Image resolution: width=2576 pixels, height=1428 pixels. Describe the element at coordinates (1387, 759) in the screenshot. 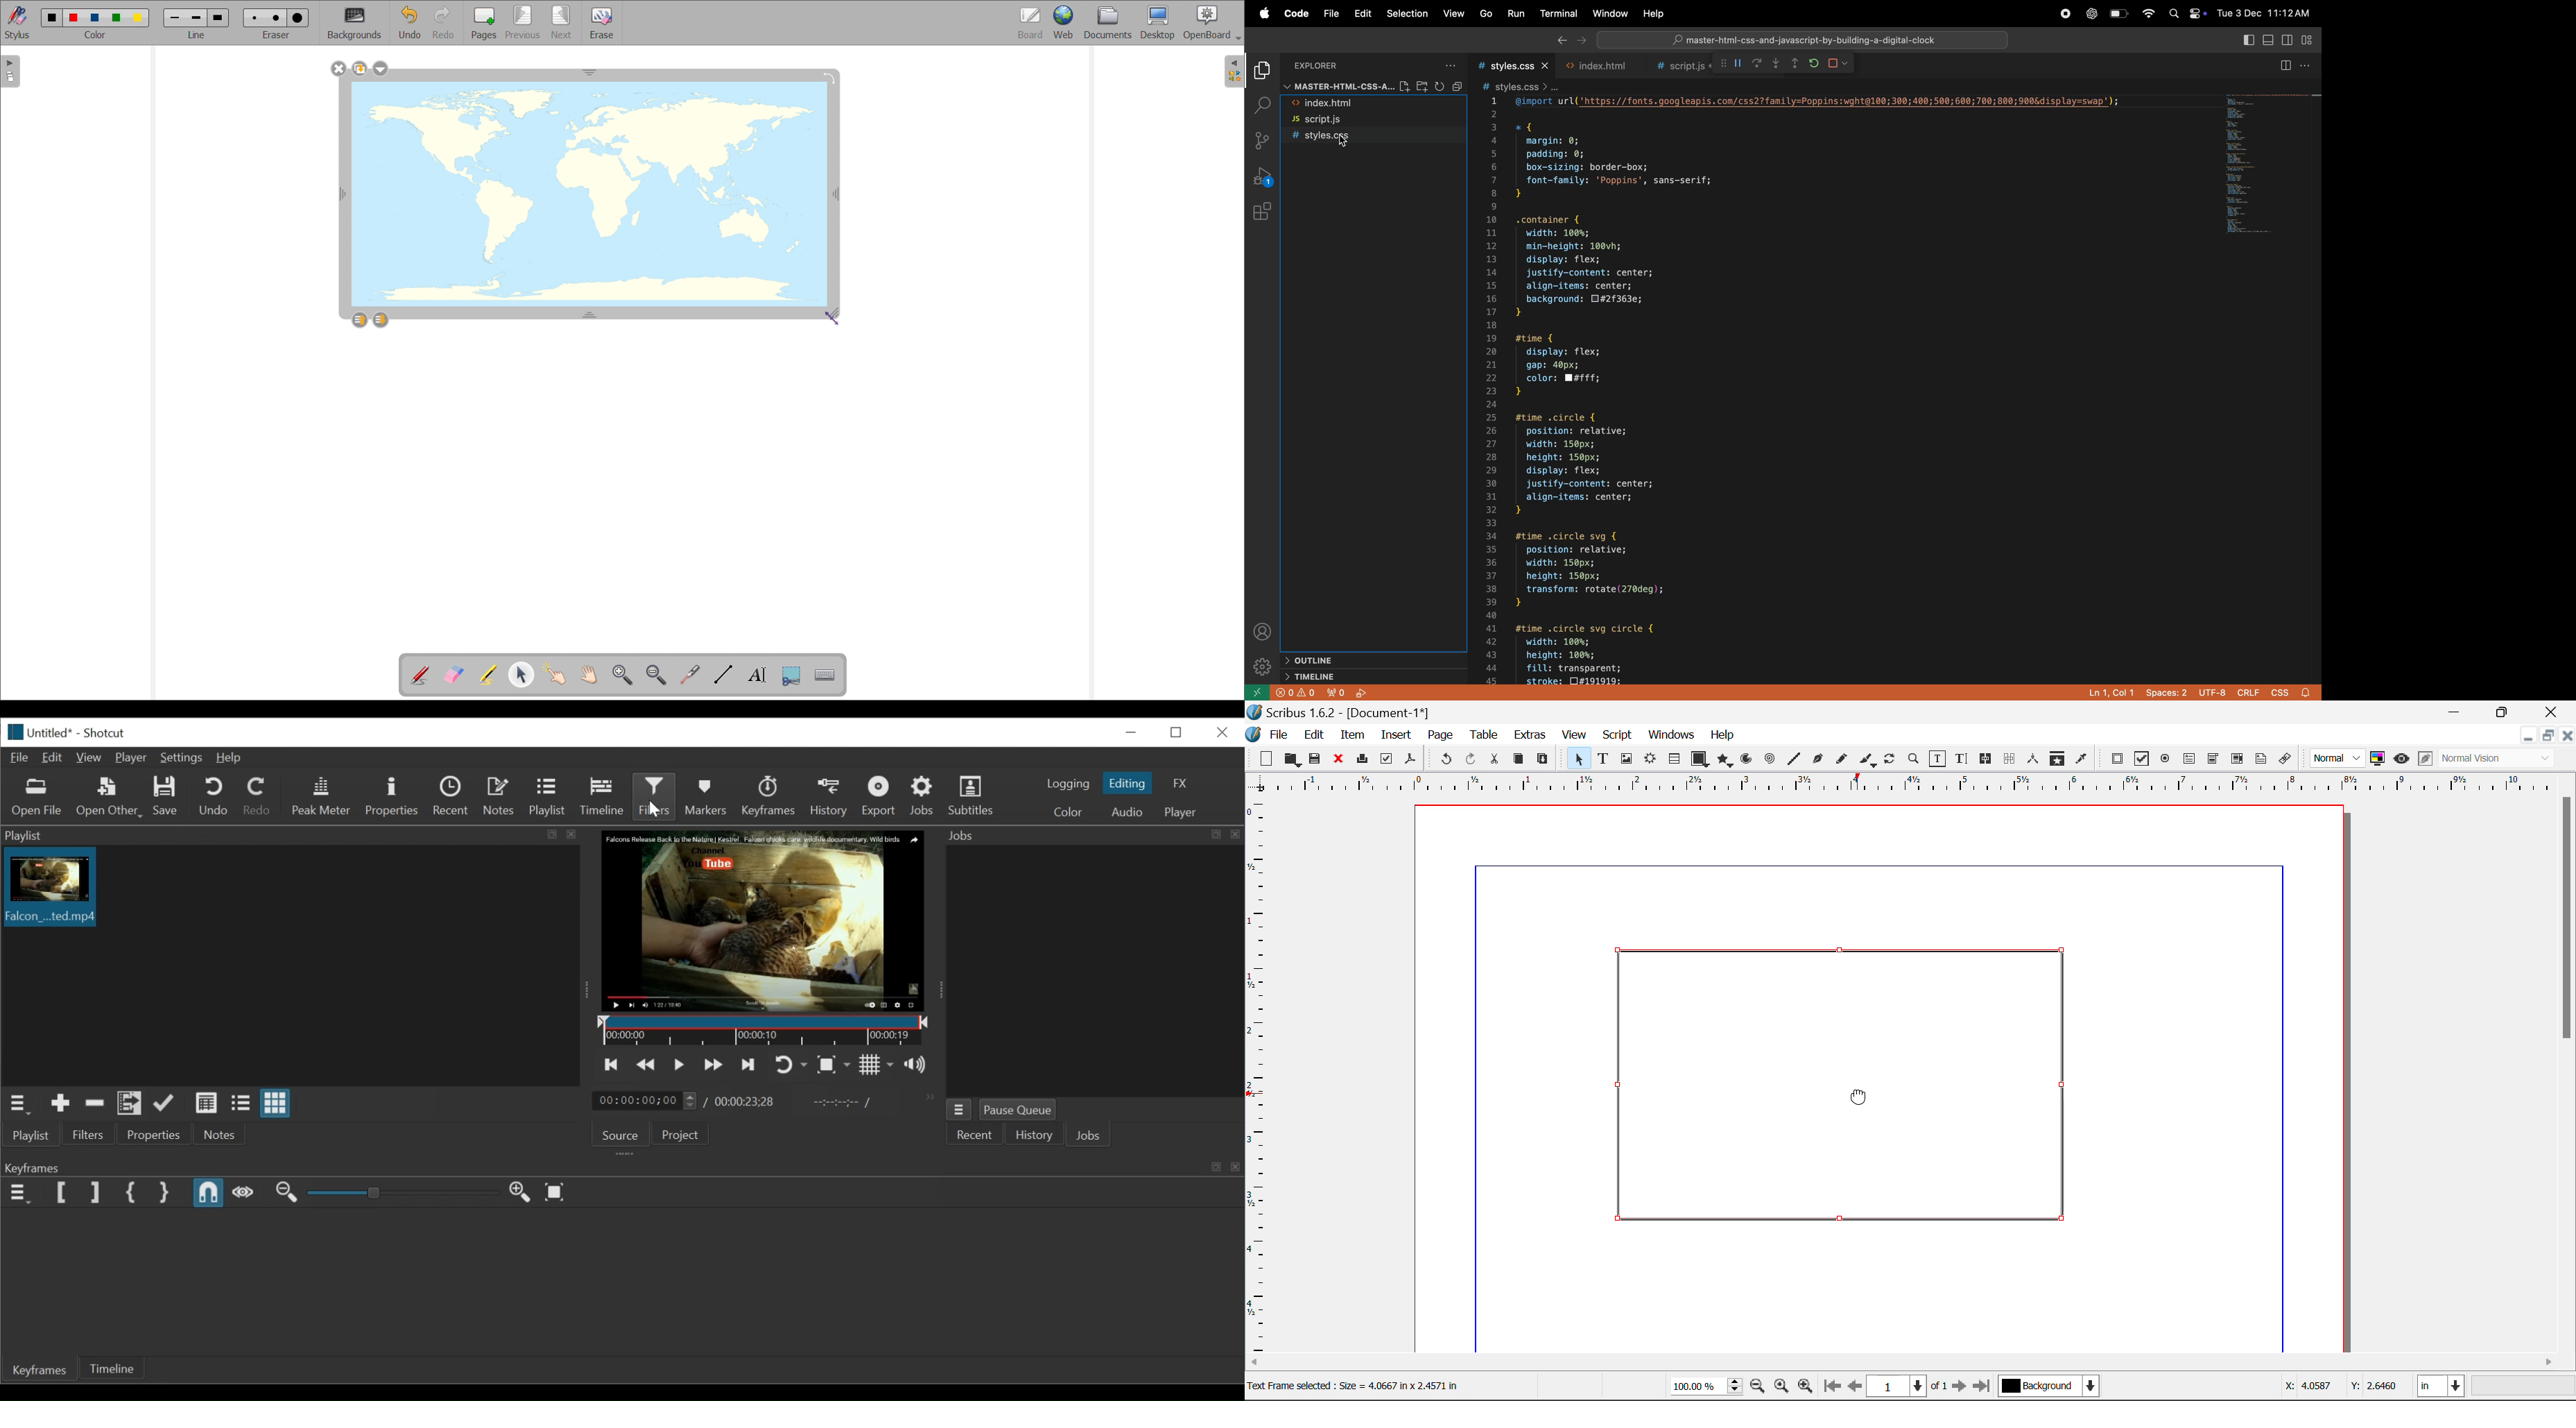

I see `Pre-flight Verifier` at that location.